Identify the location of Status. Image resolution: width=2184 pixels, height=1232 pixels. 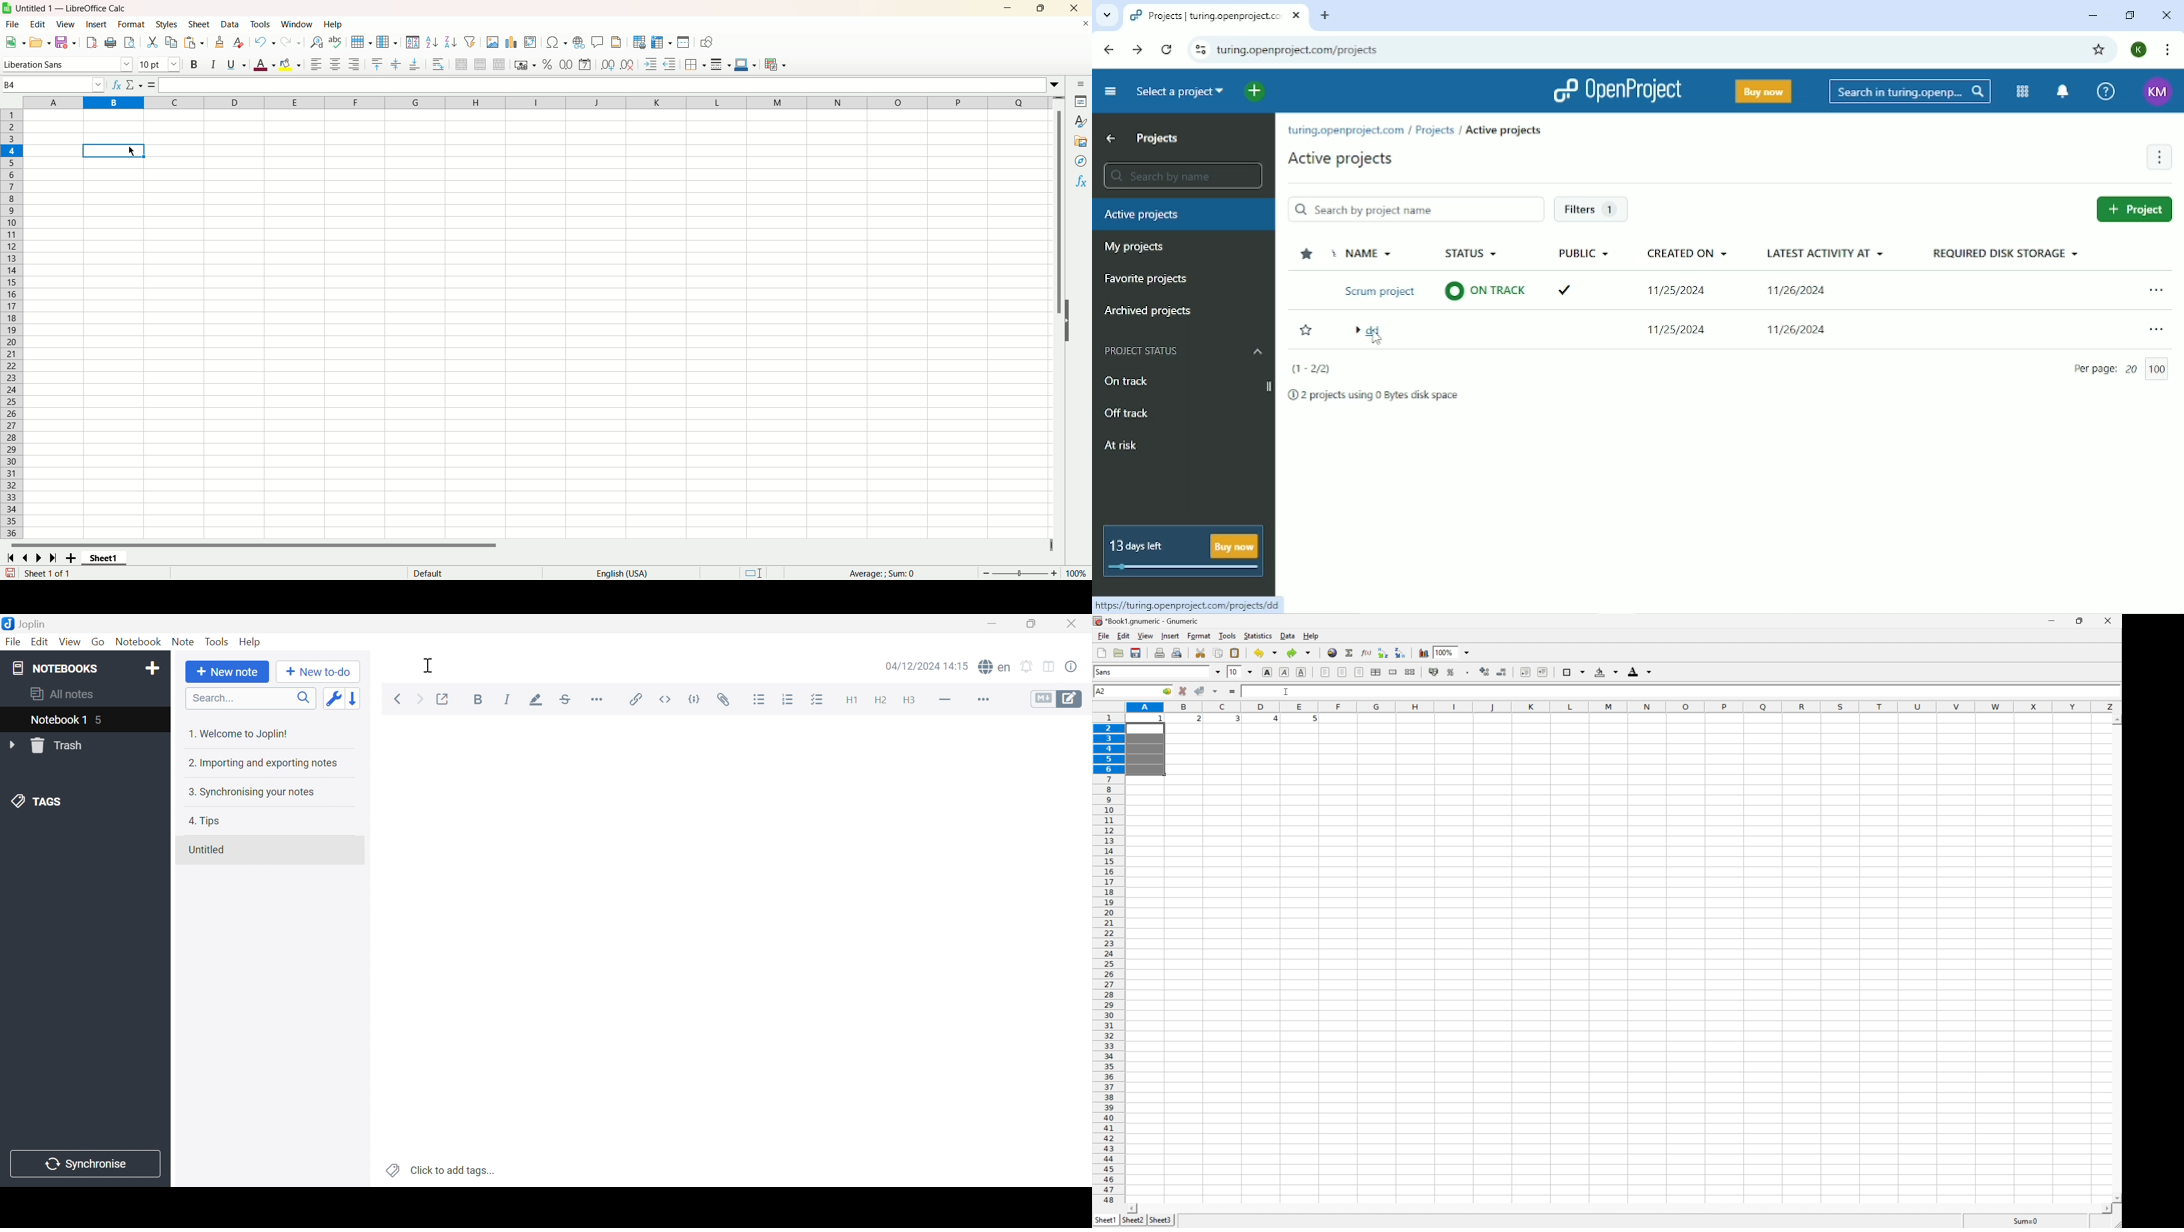
(1472, 254).